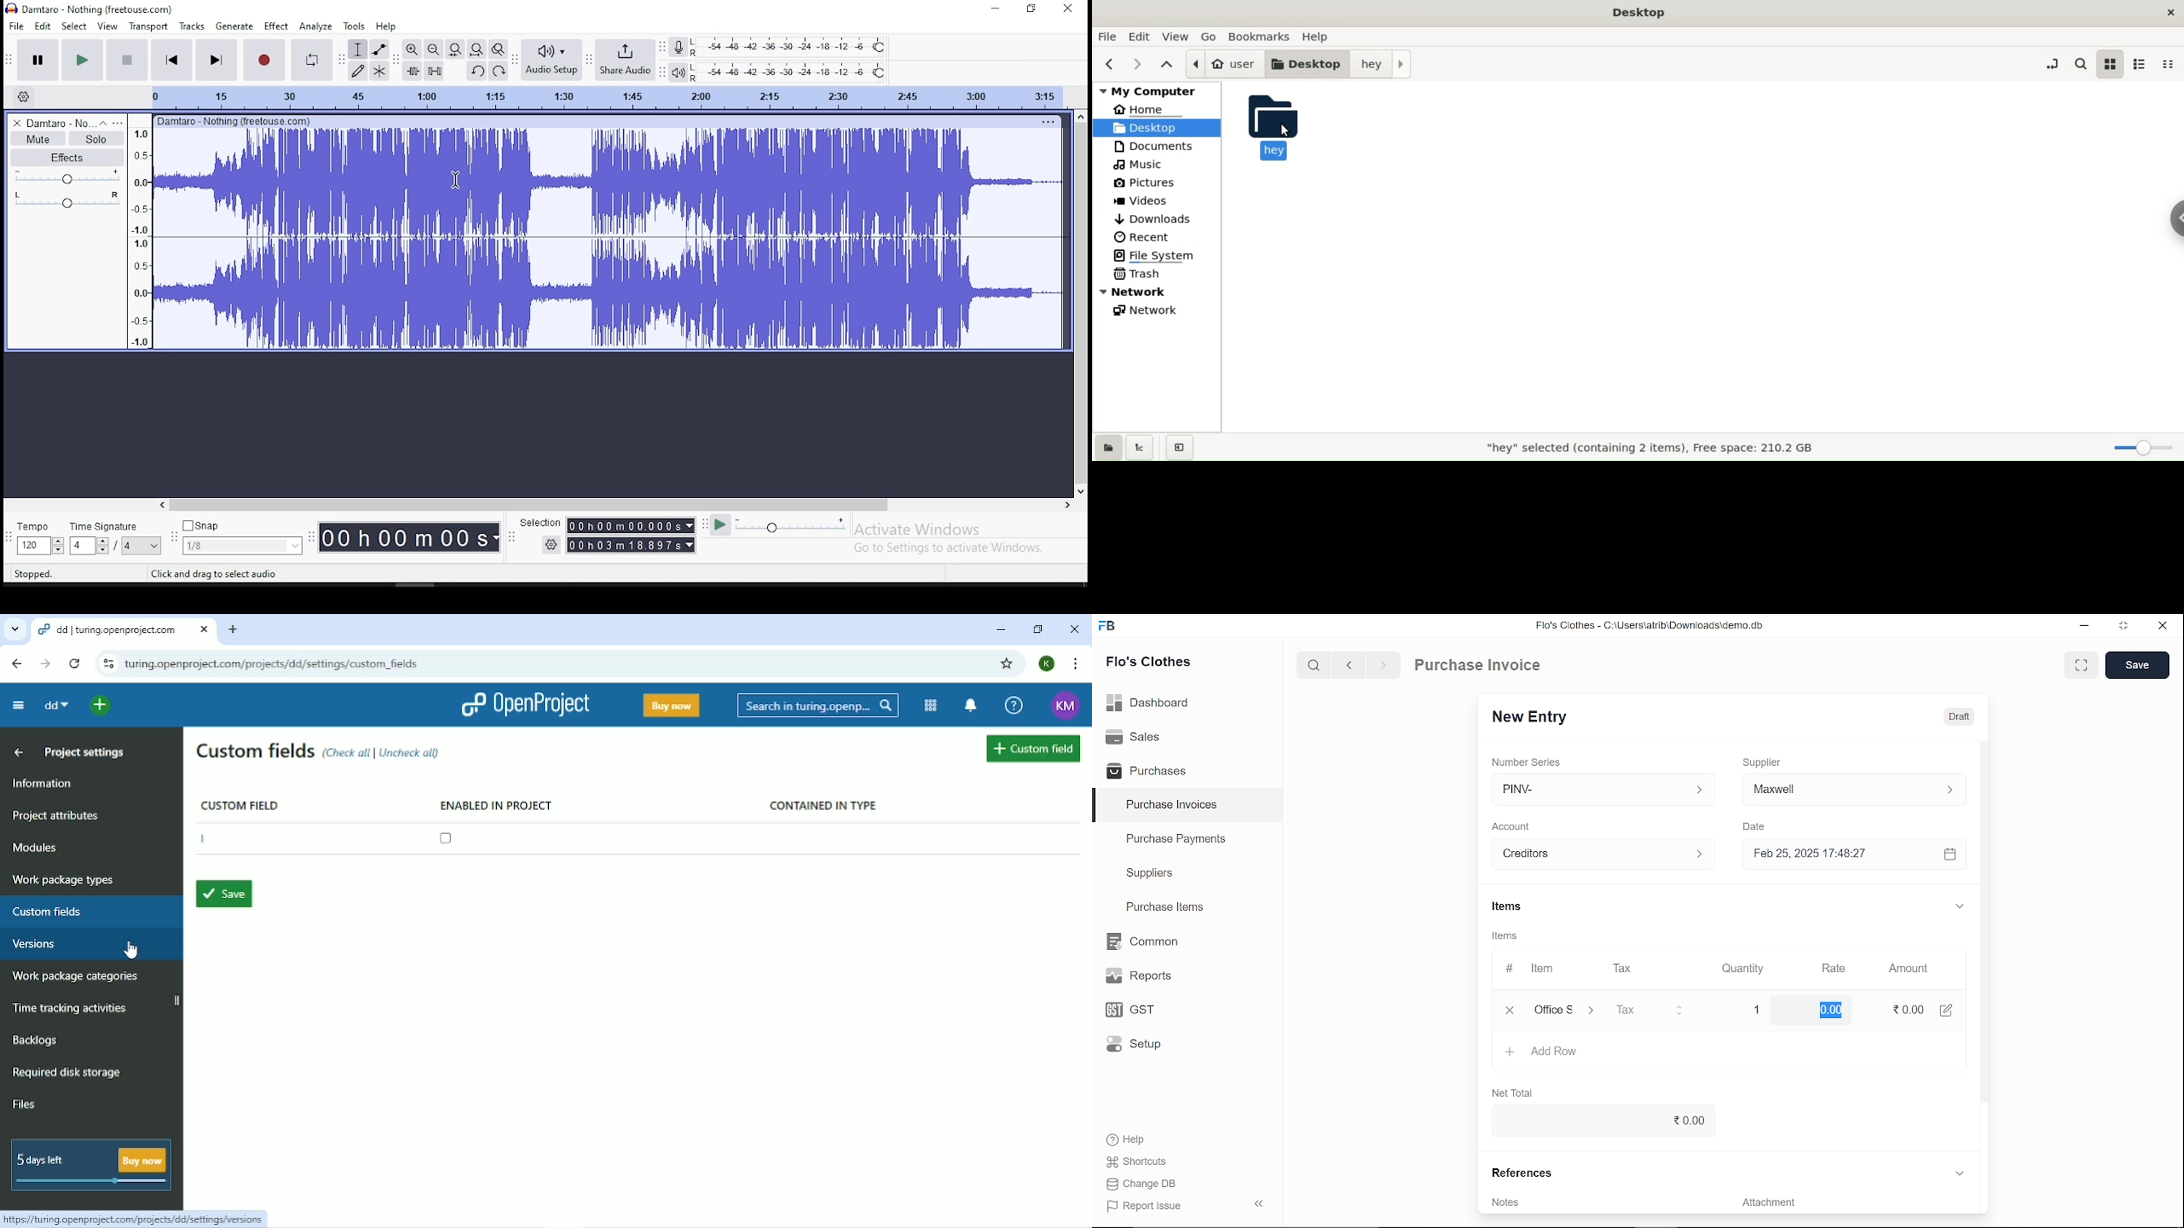 The width and height of the screenshot is (2184, 1232). What do you see at coordinates (1007, 663) in the screenshot?
I see `Bookmark this tab` at bounding box center [1007, 663].